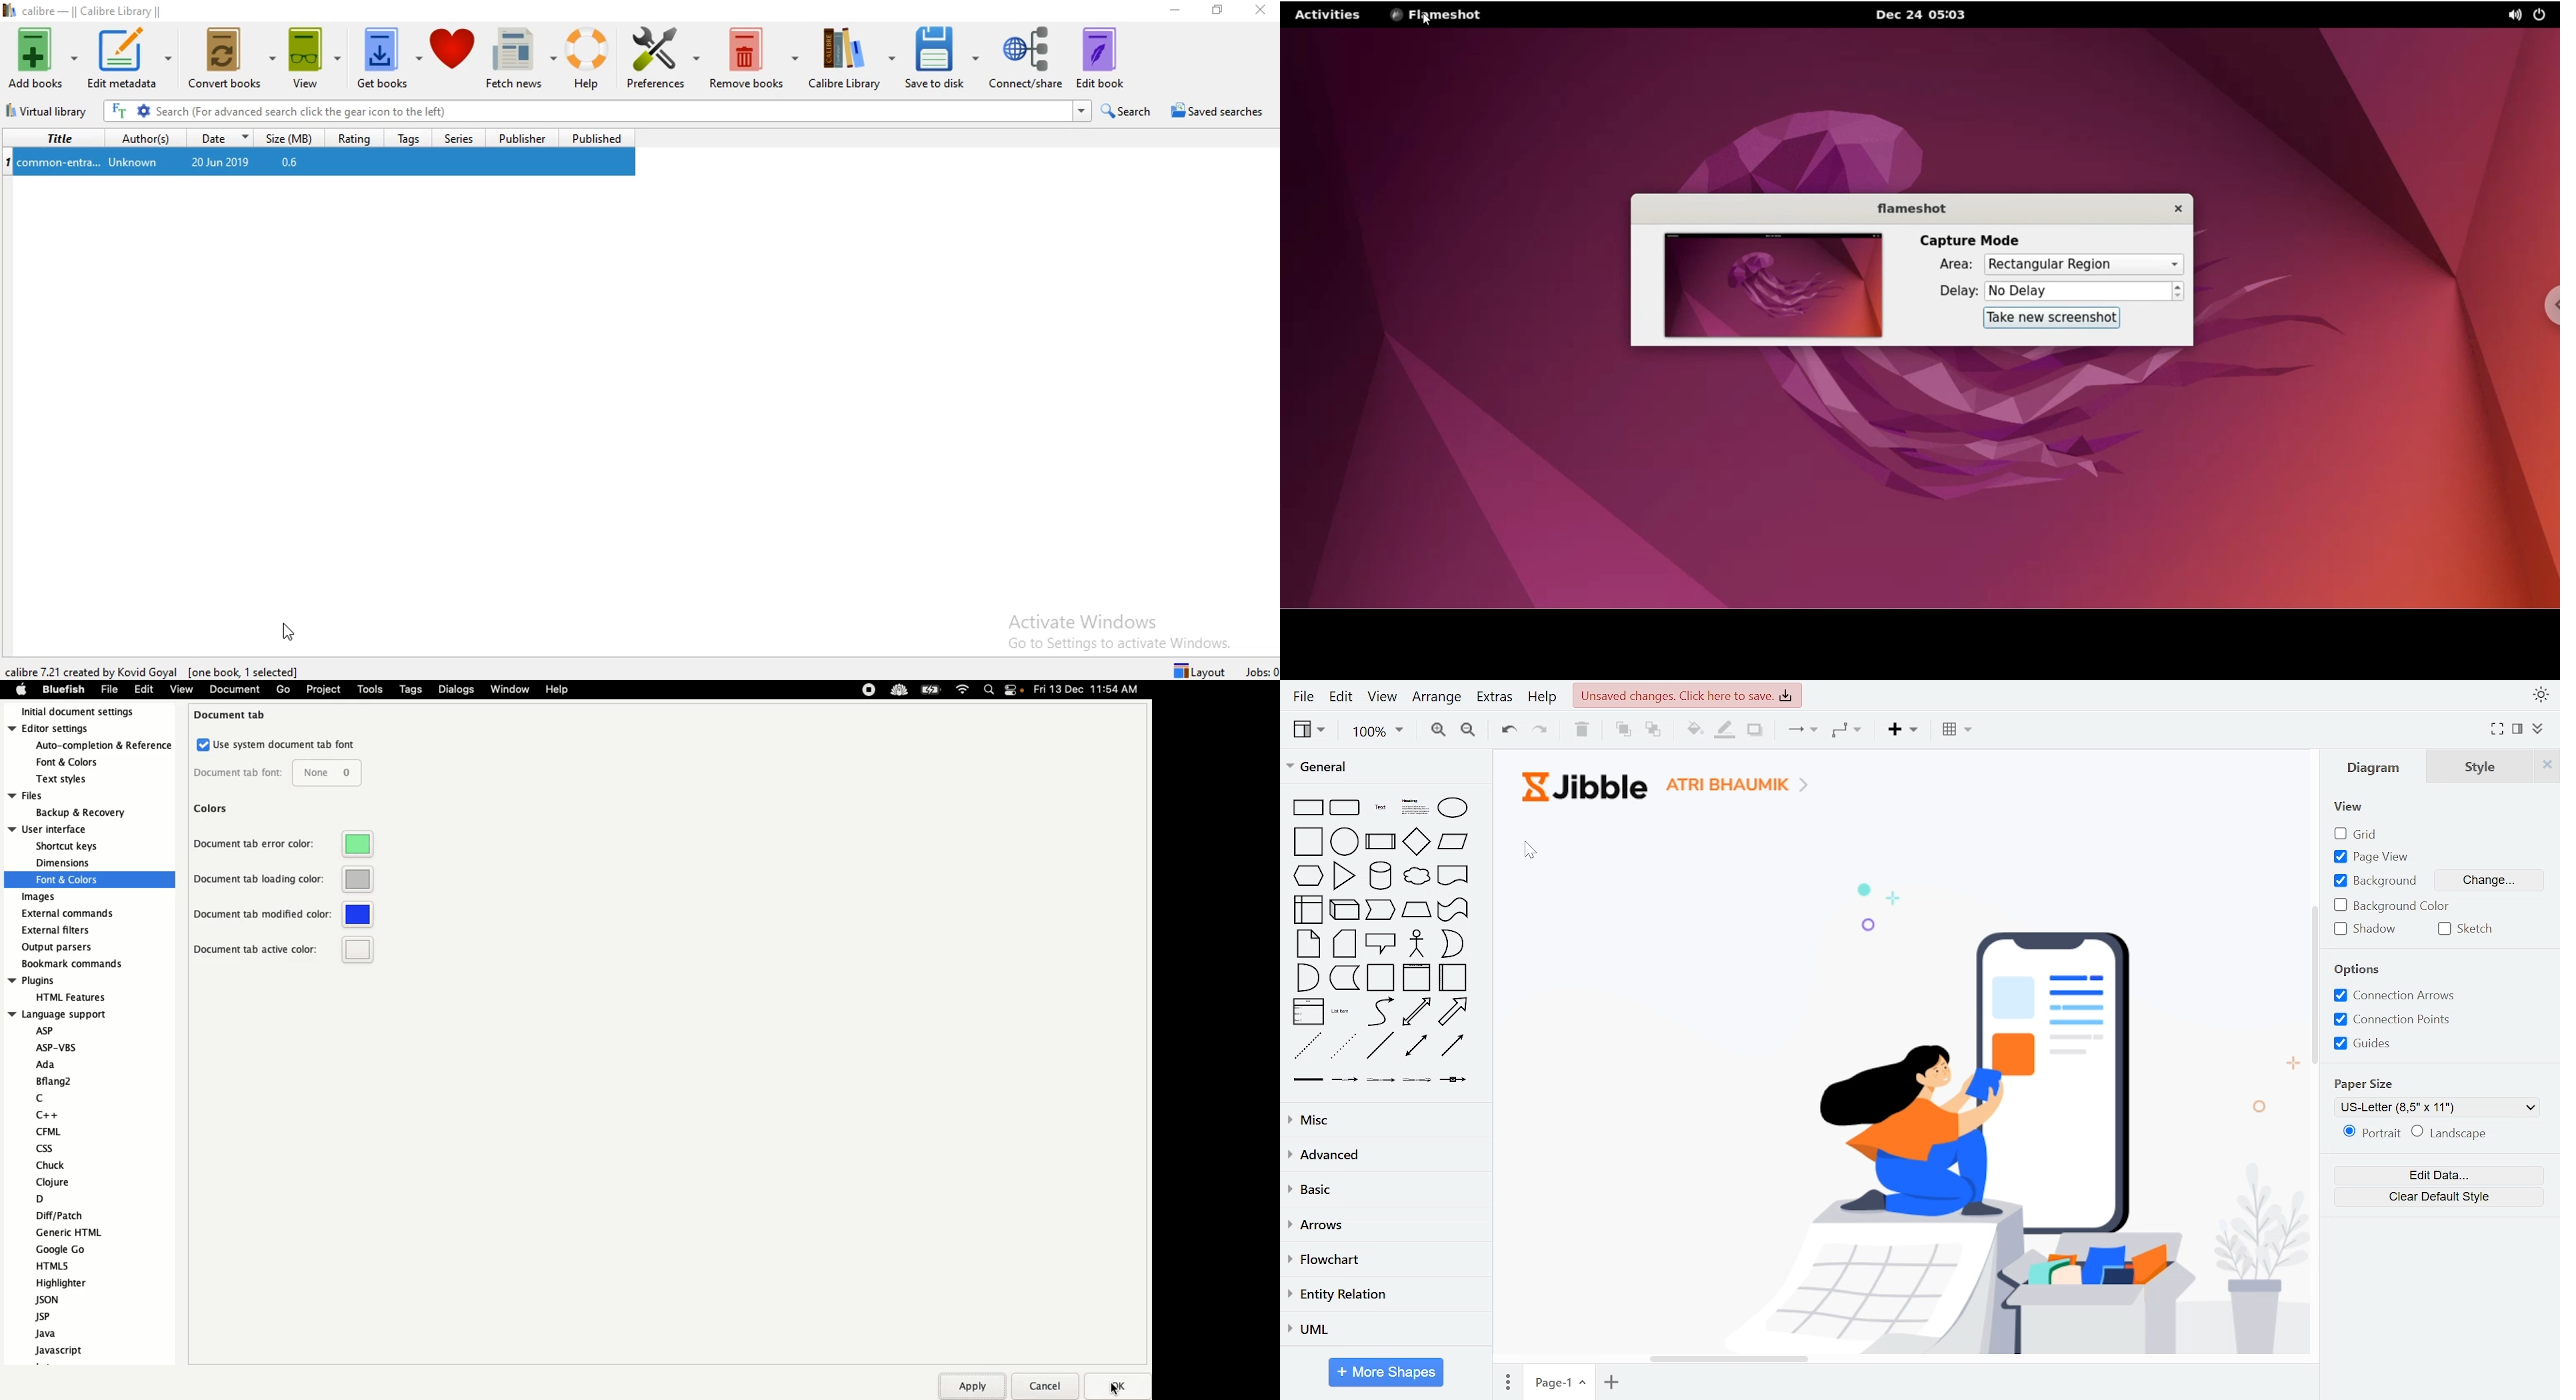  I want to click on extras, so click(1496, 697).